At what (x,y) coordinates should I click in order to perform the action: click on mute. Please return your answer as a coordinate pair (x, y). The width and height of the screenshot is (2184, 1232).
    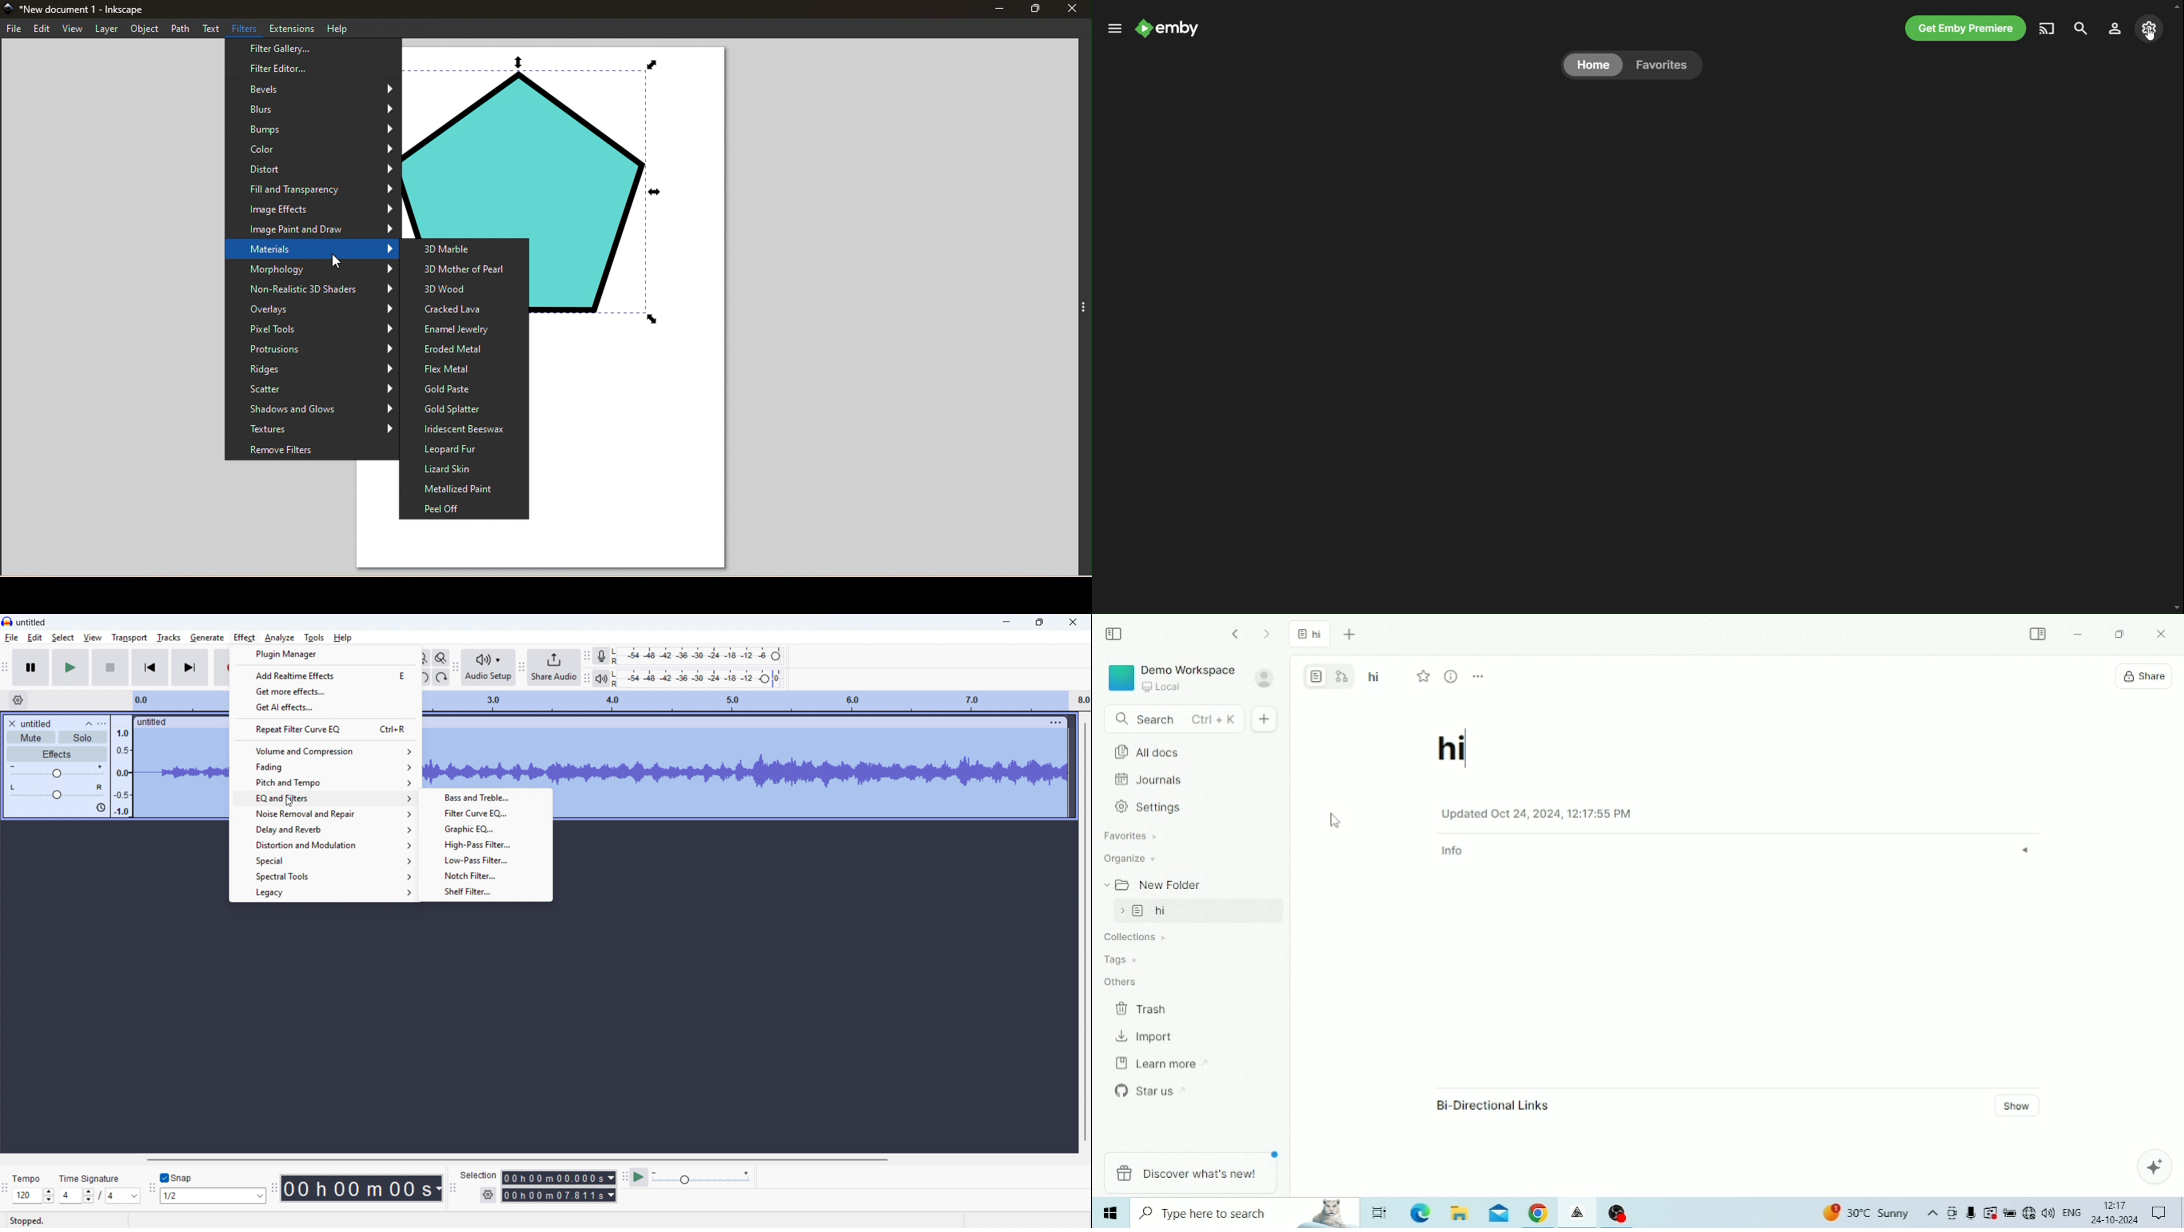
    Looking at the image, I should click on (31, 737).